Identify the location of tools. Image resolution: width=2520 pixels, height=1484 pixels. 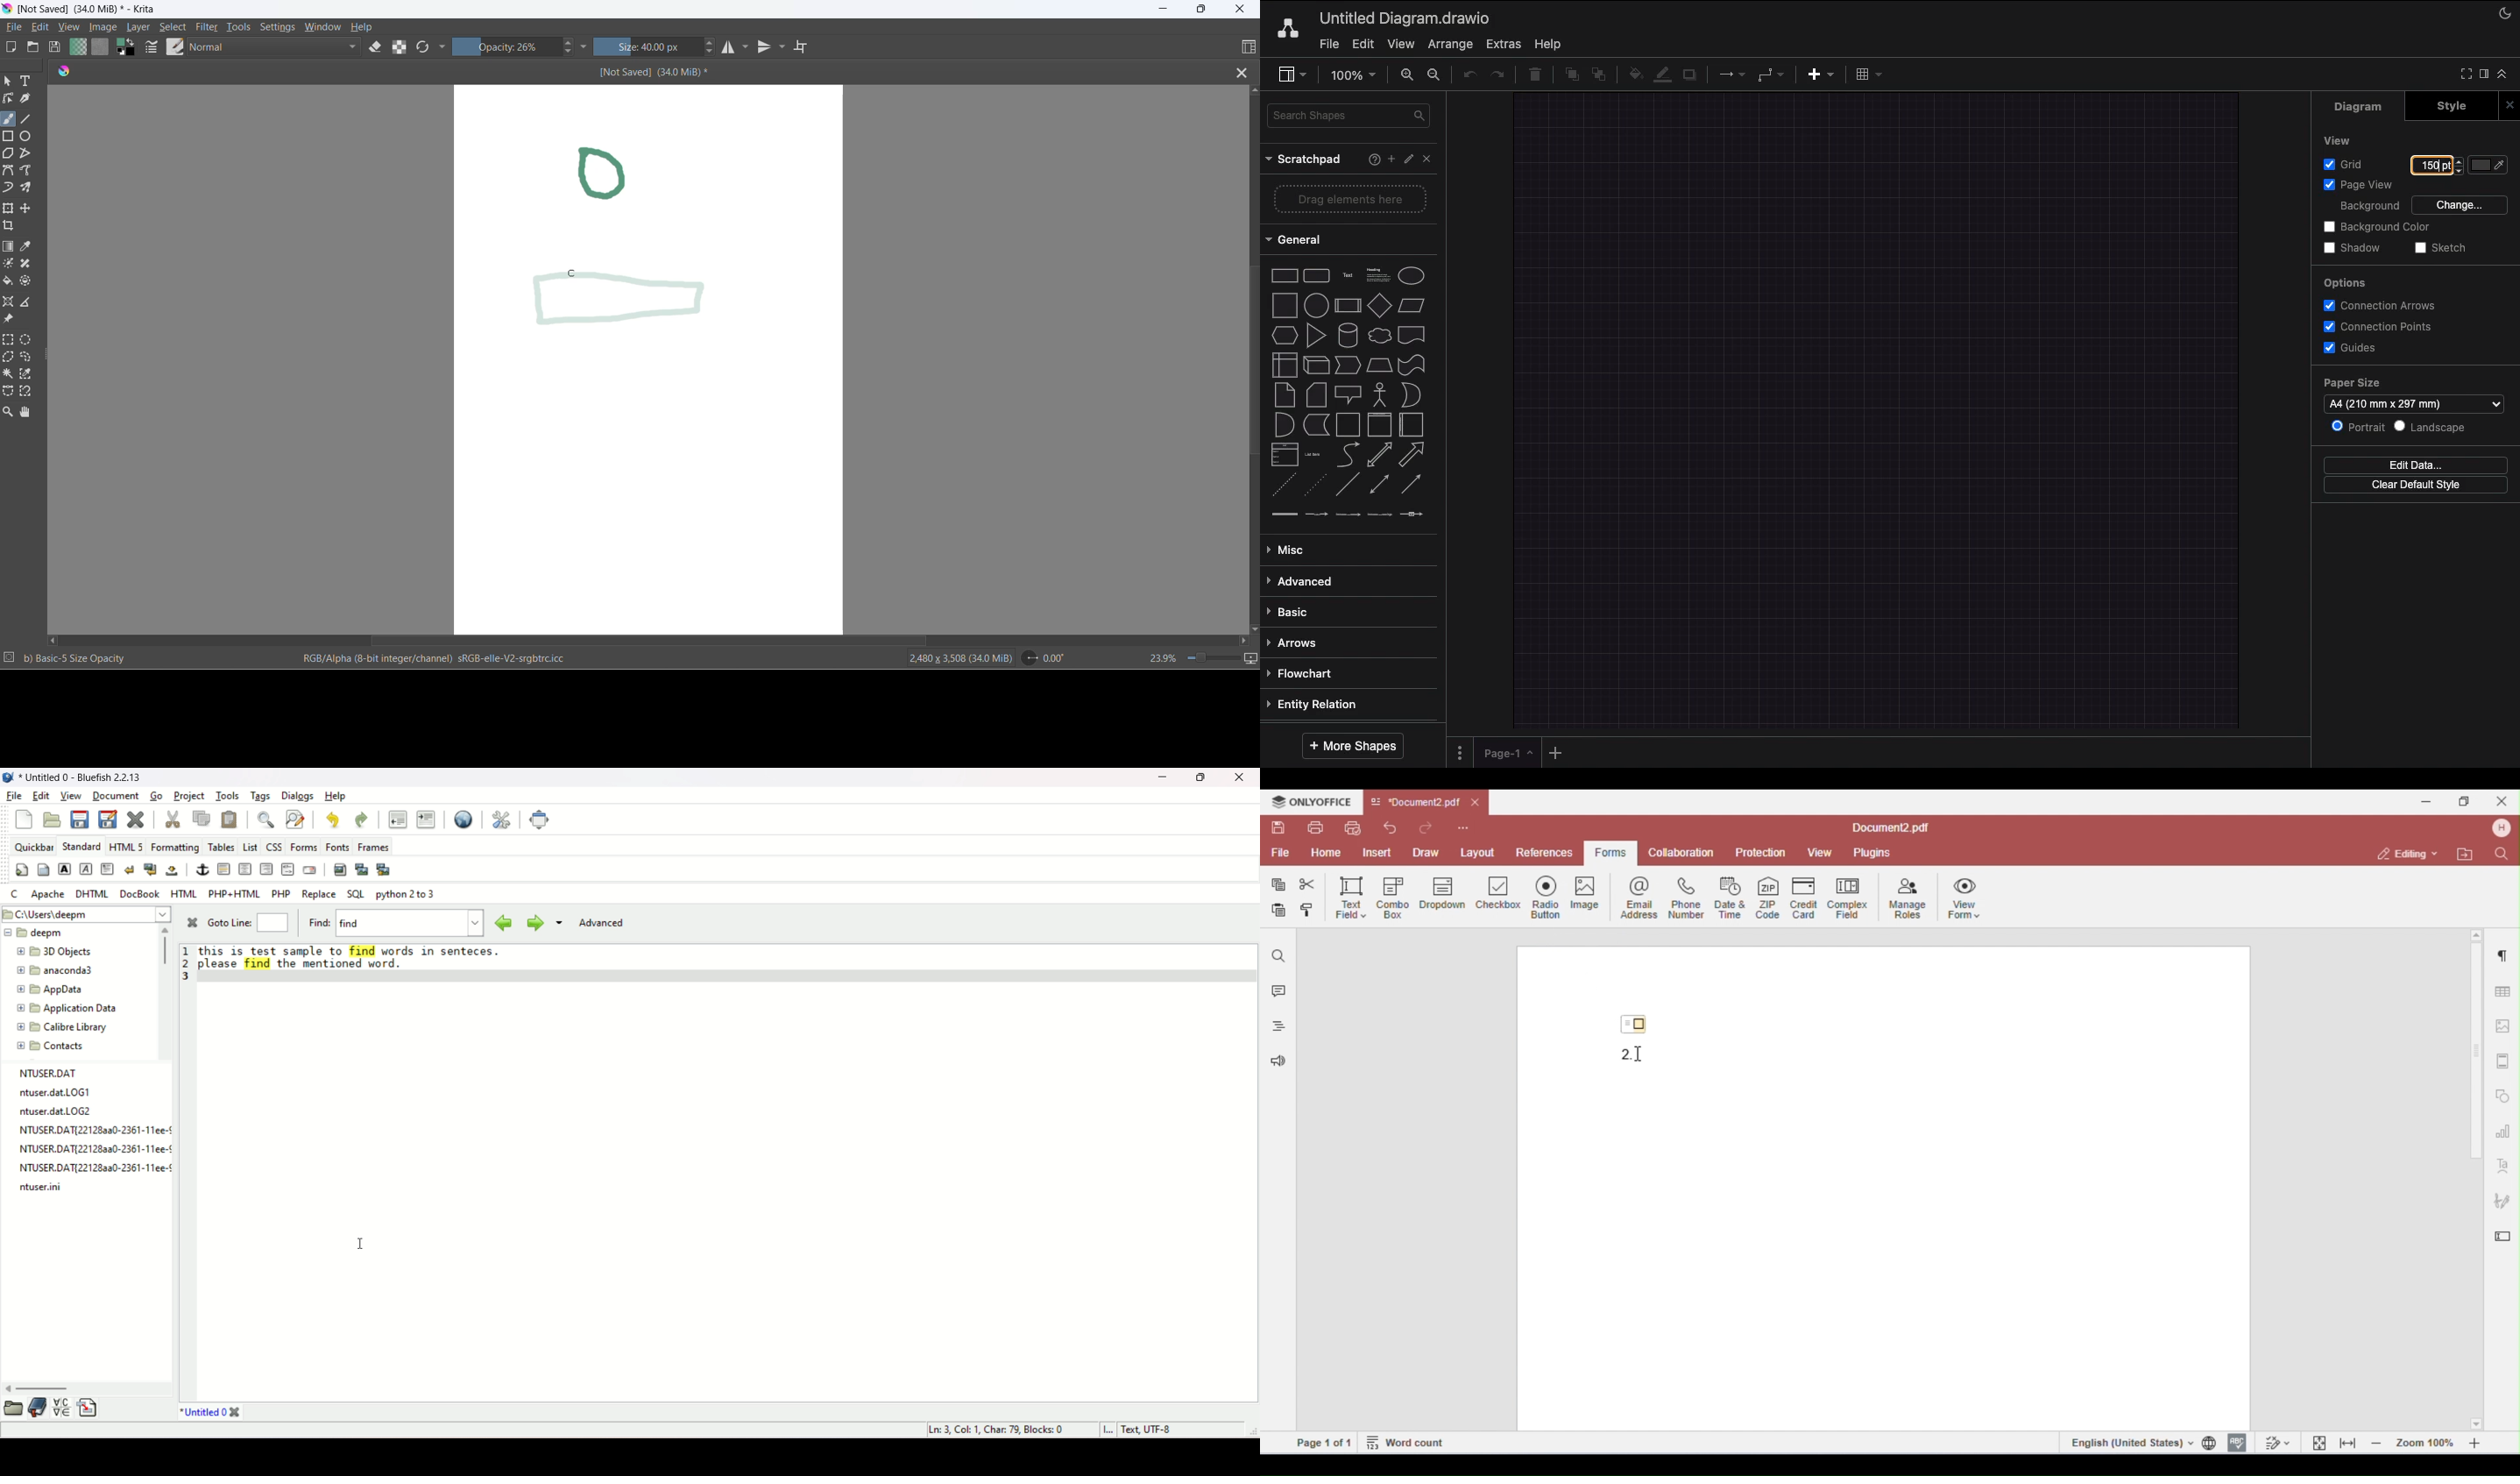
(226, 796).